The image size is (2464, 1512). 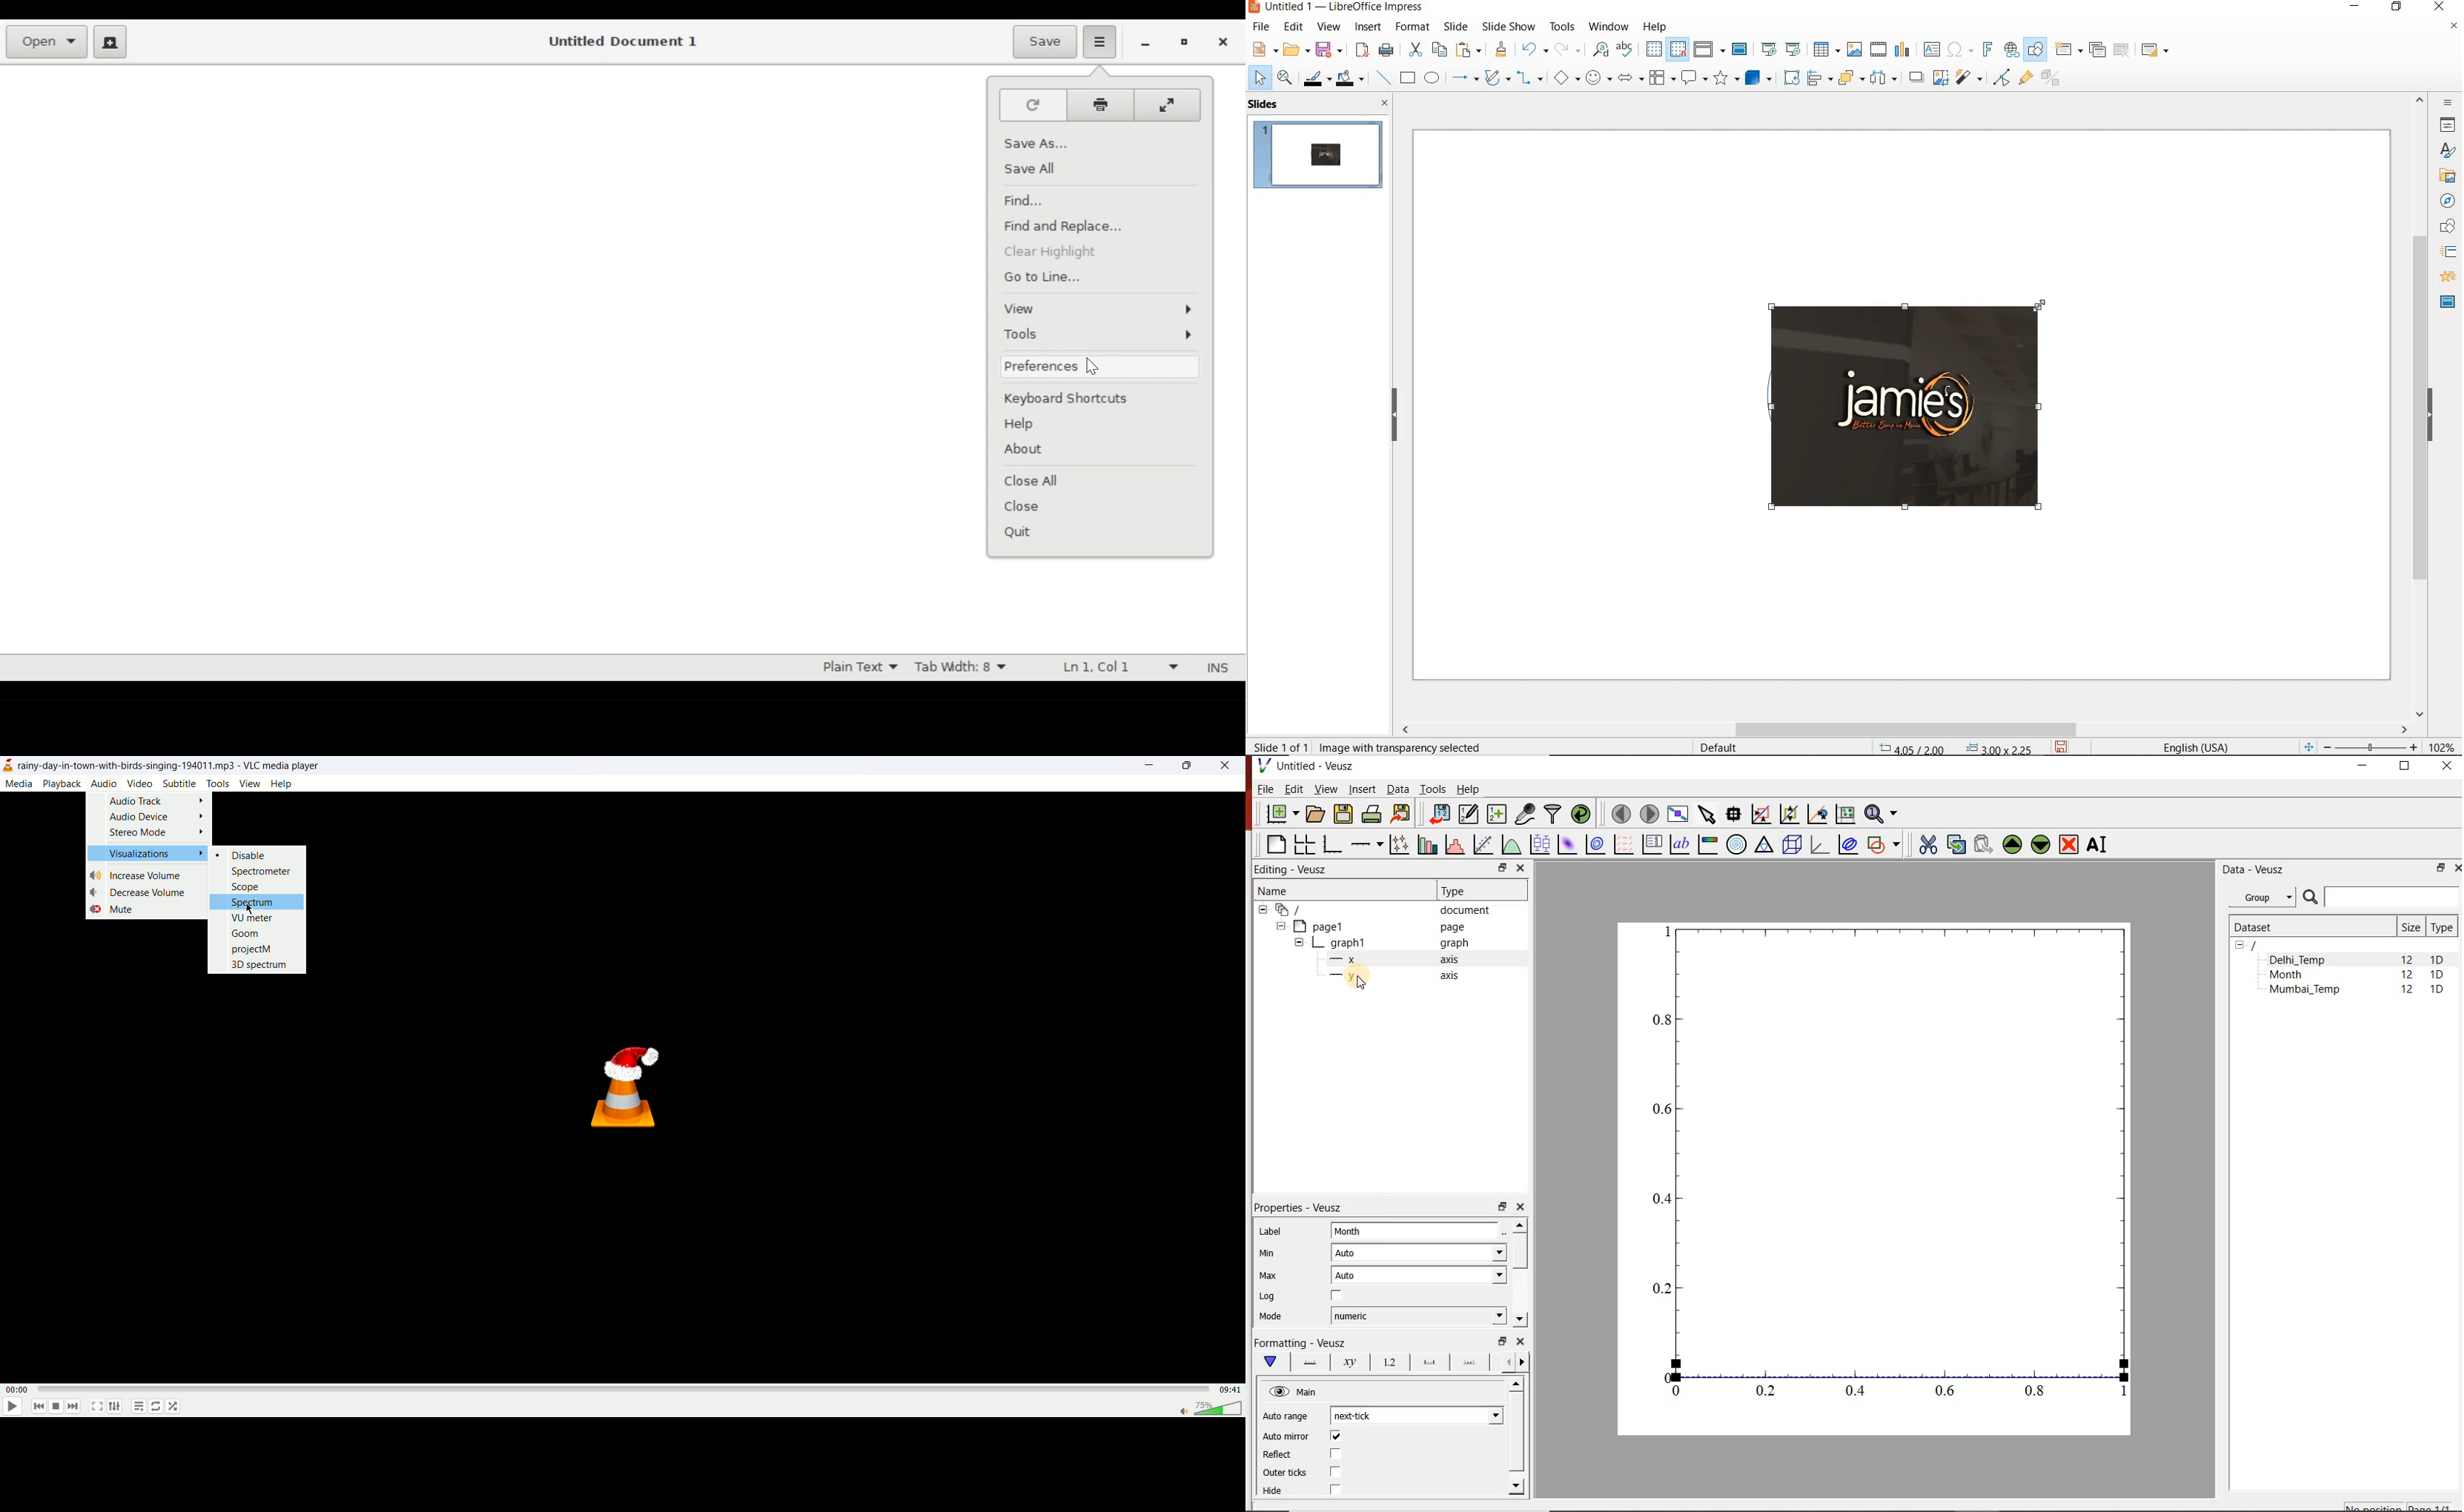 What do you see at coordinates (172, 764) in the screenshot?
I see `y-day-in-town-with-birds-singing-194011.mp3 - VLC media player` at bounding box center [172, 764].